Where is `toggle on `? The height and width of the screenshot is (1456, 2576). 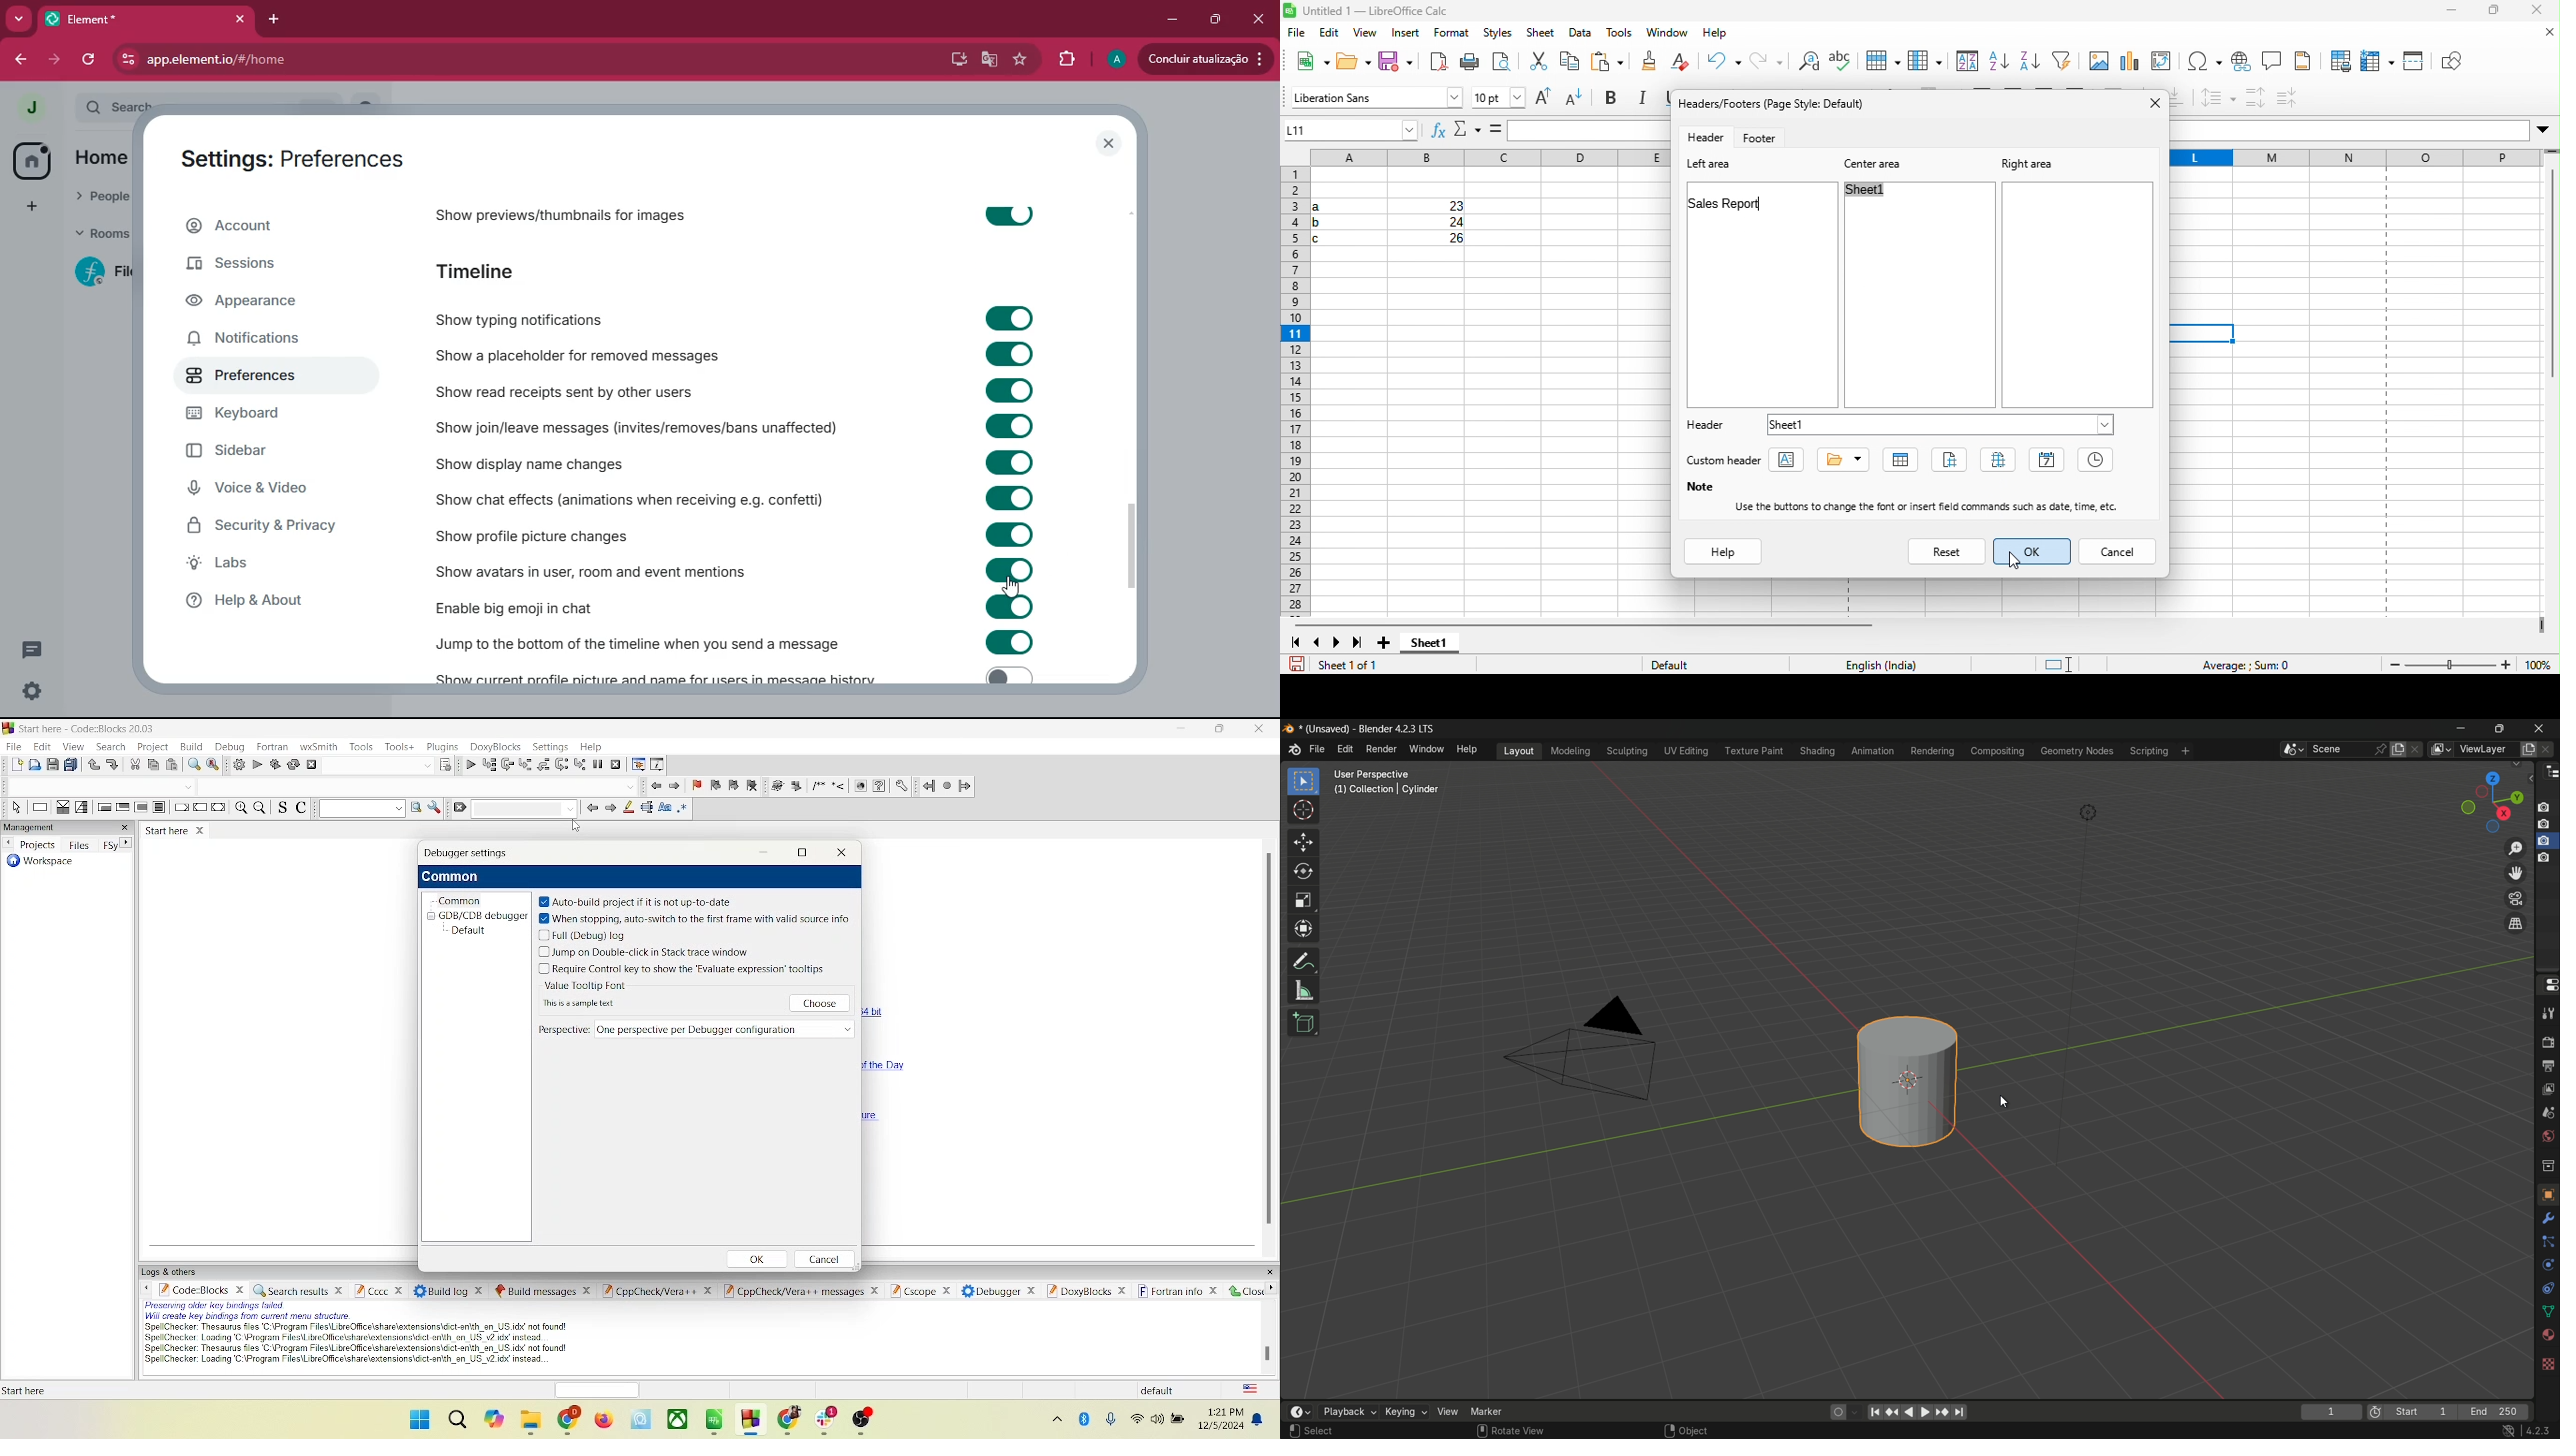
toggle on  is located at coordinates (1009, 499).